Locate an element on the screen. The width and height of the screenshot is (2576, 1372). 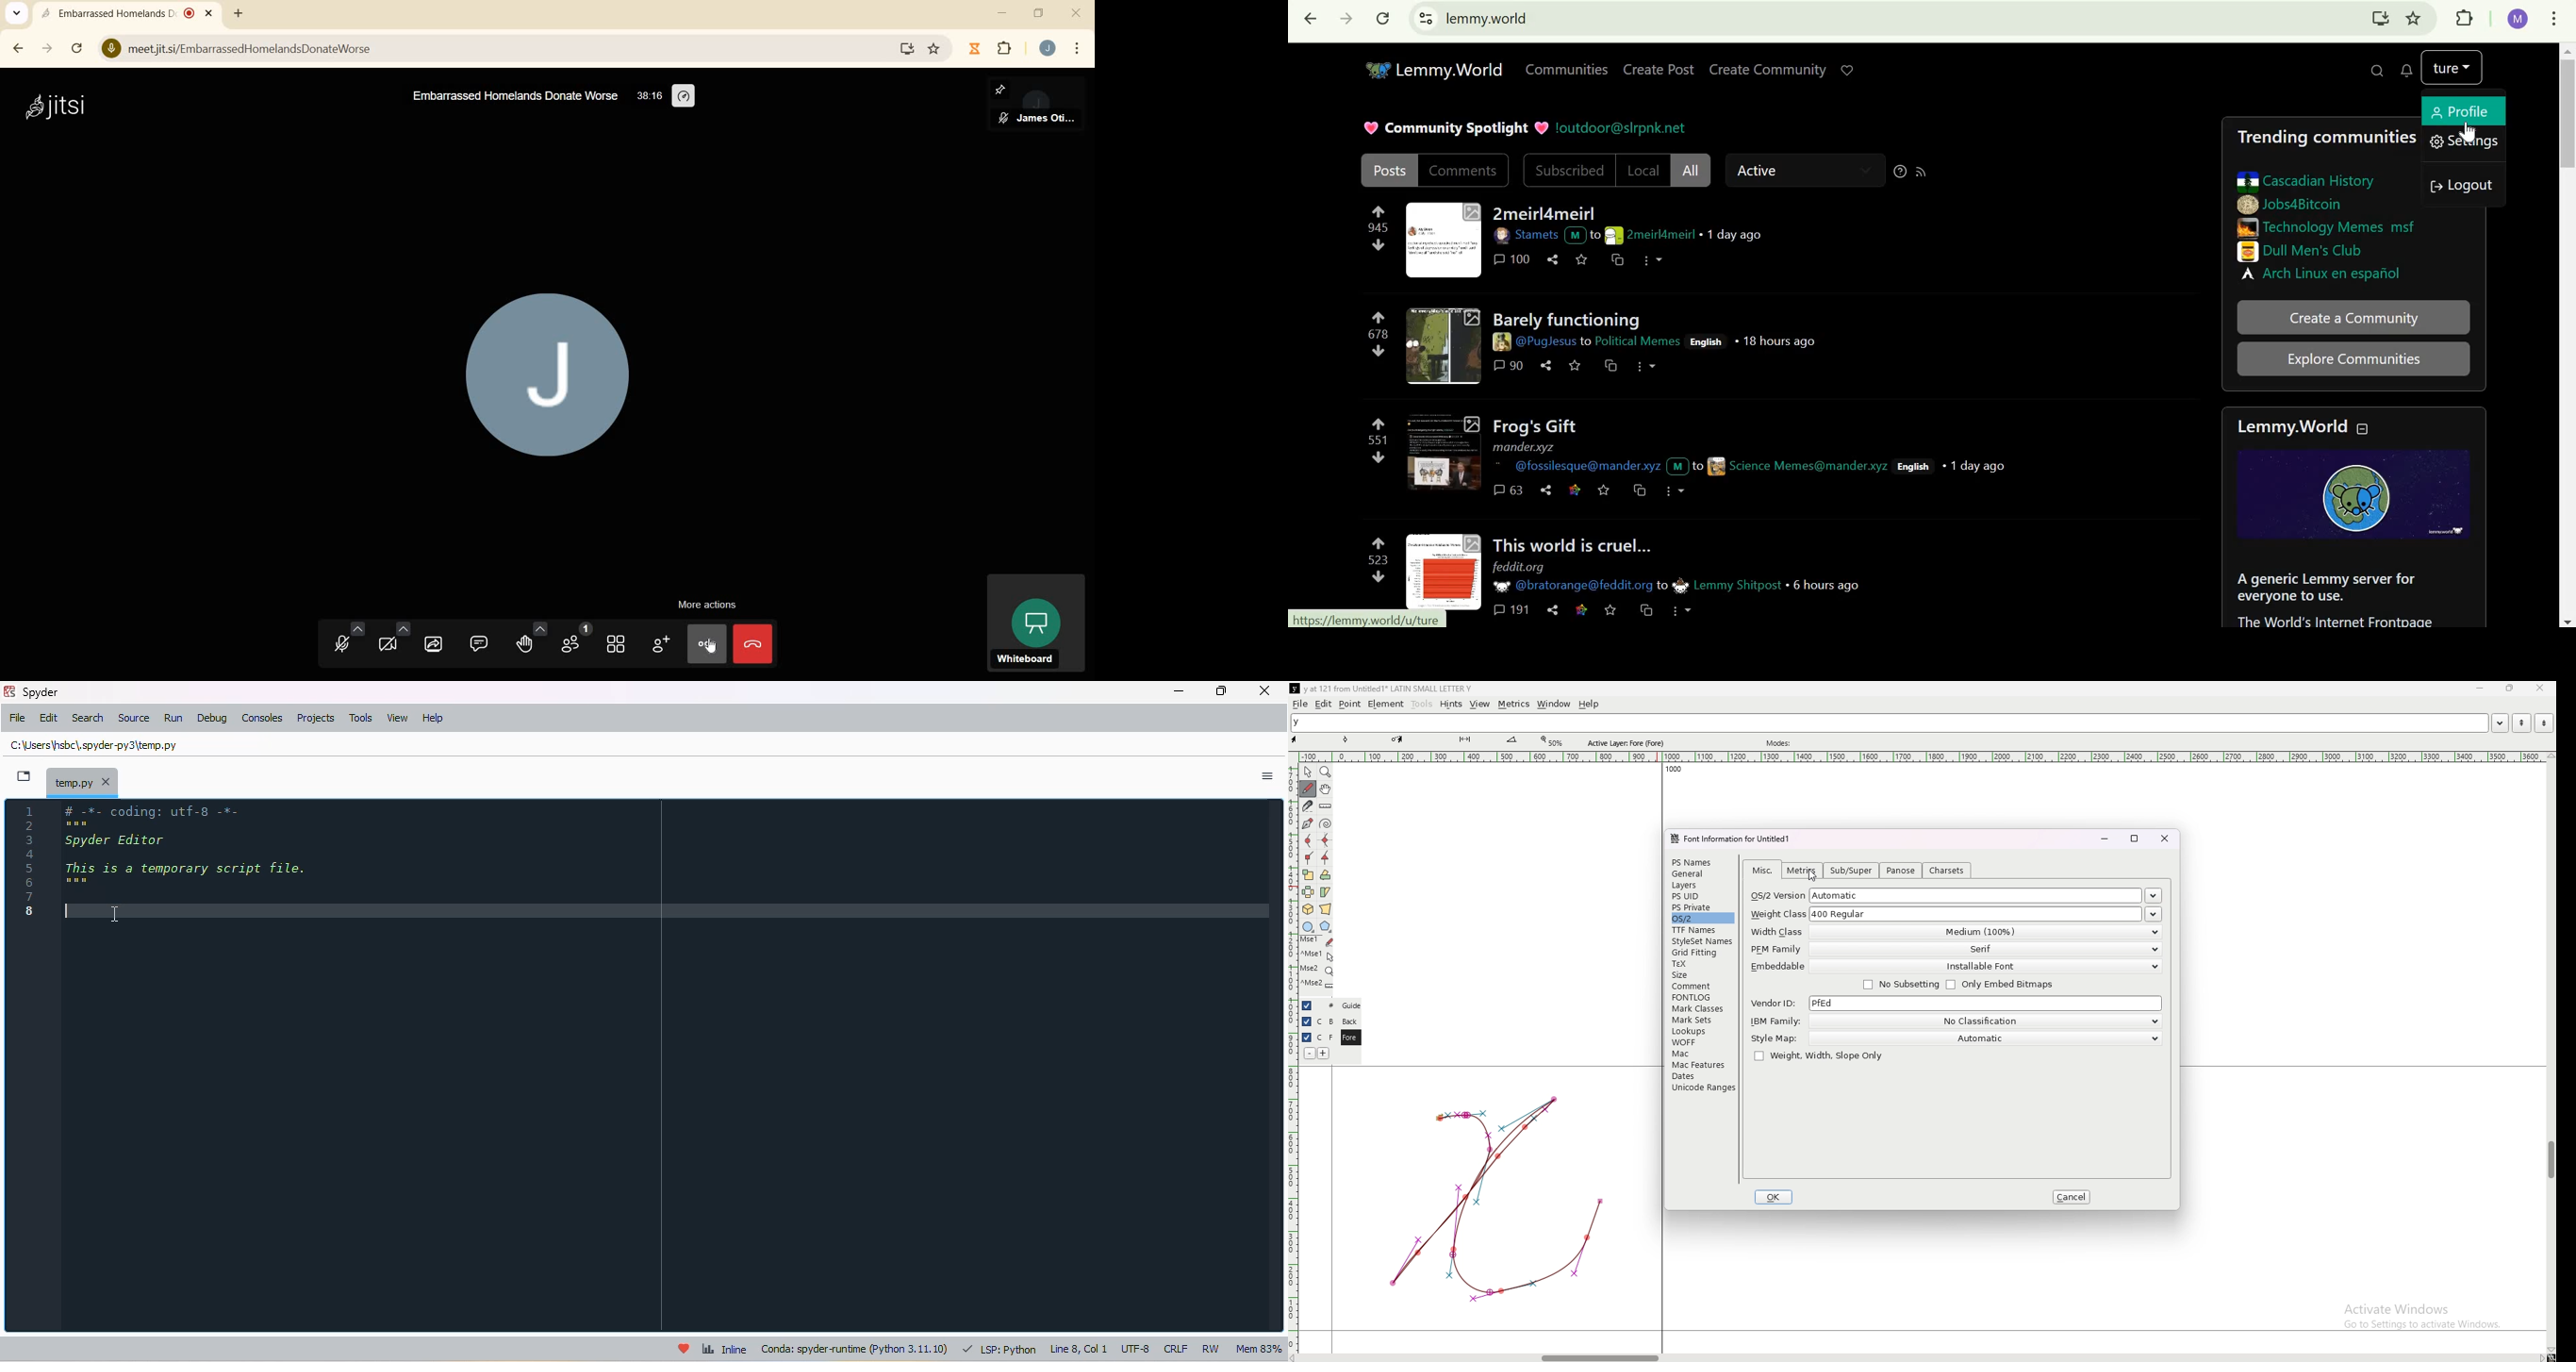
draw freehand is located at coordinates (1308, 789).